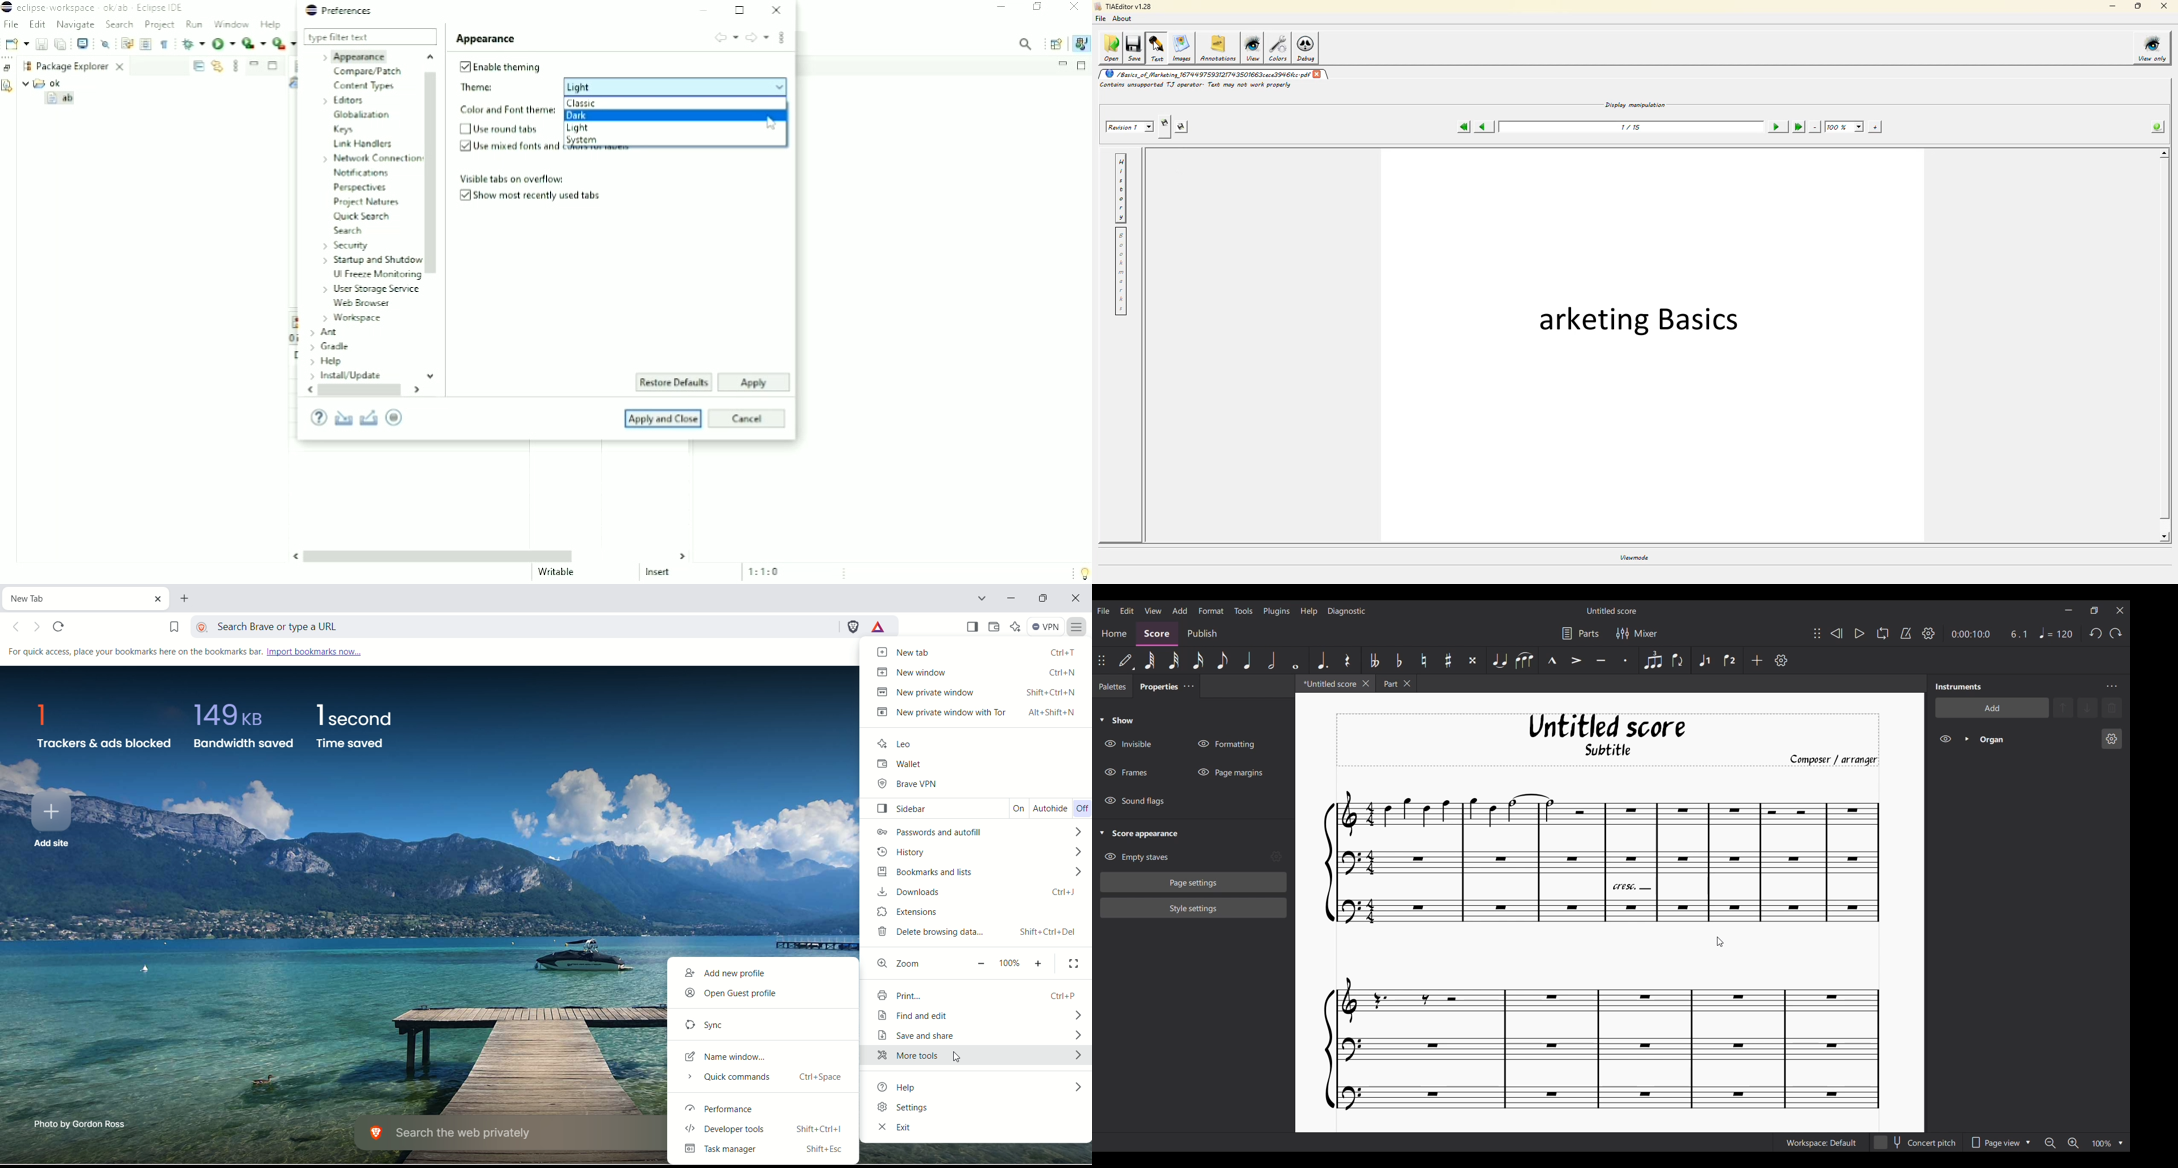  Describe the element at coordinates (1472, 660) in the screenshot. I see `Toggle double sharp` at that location.